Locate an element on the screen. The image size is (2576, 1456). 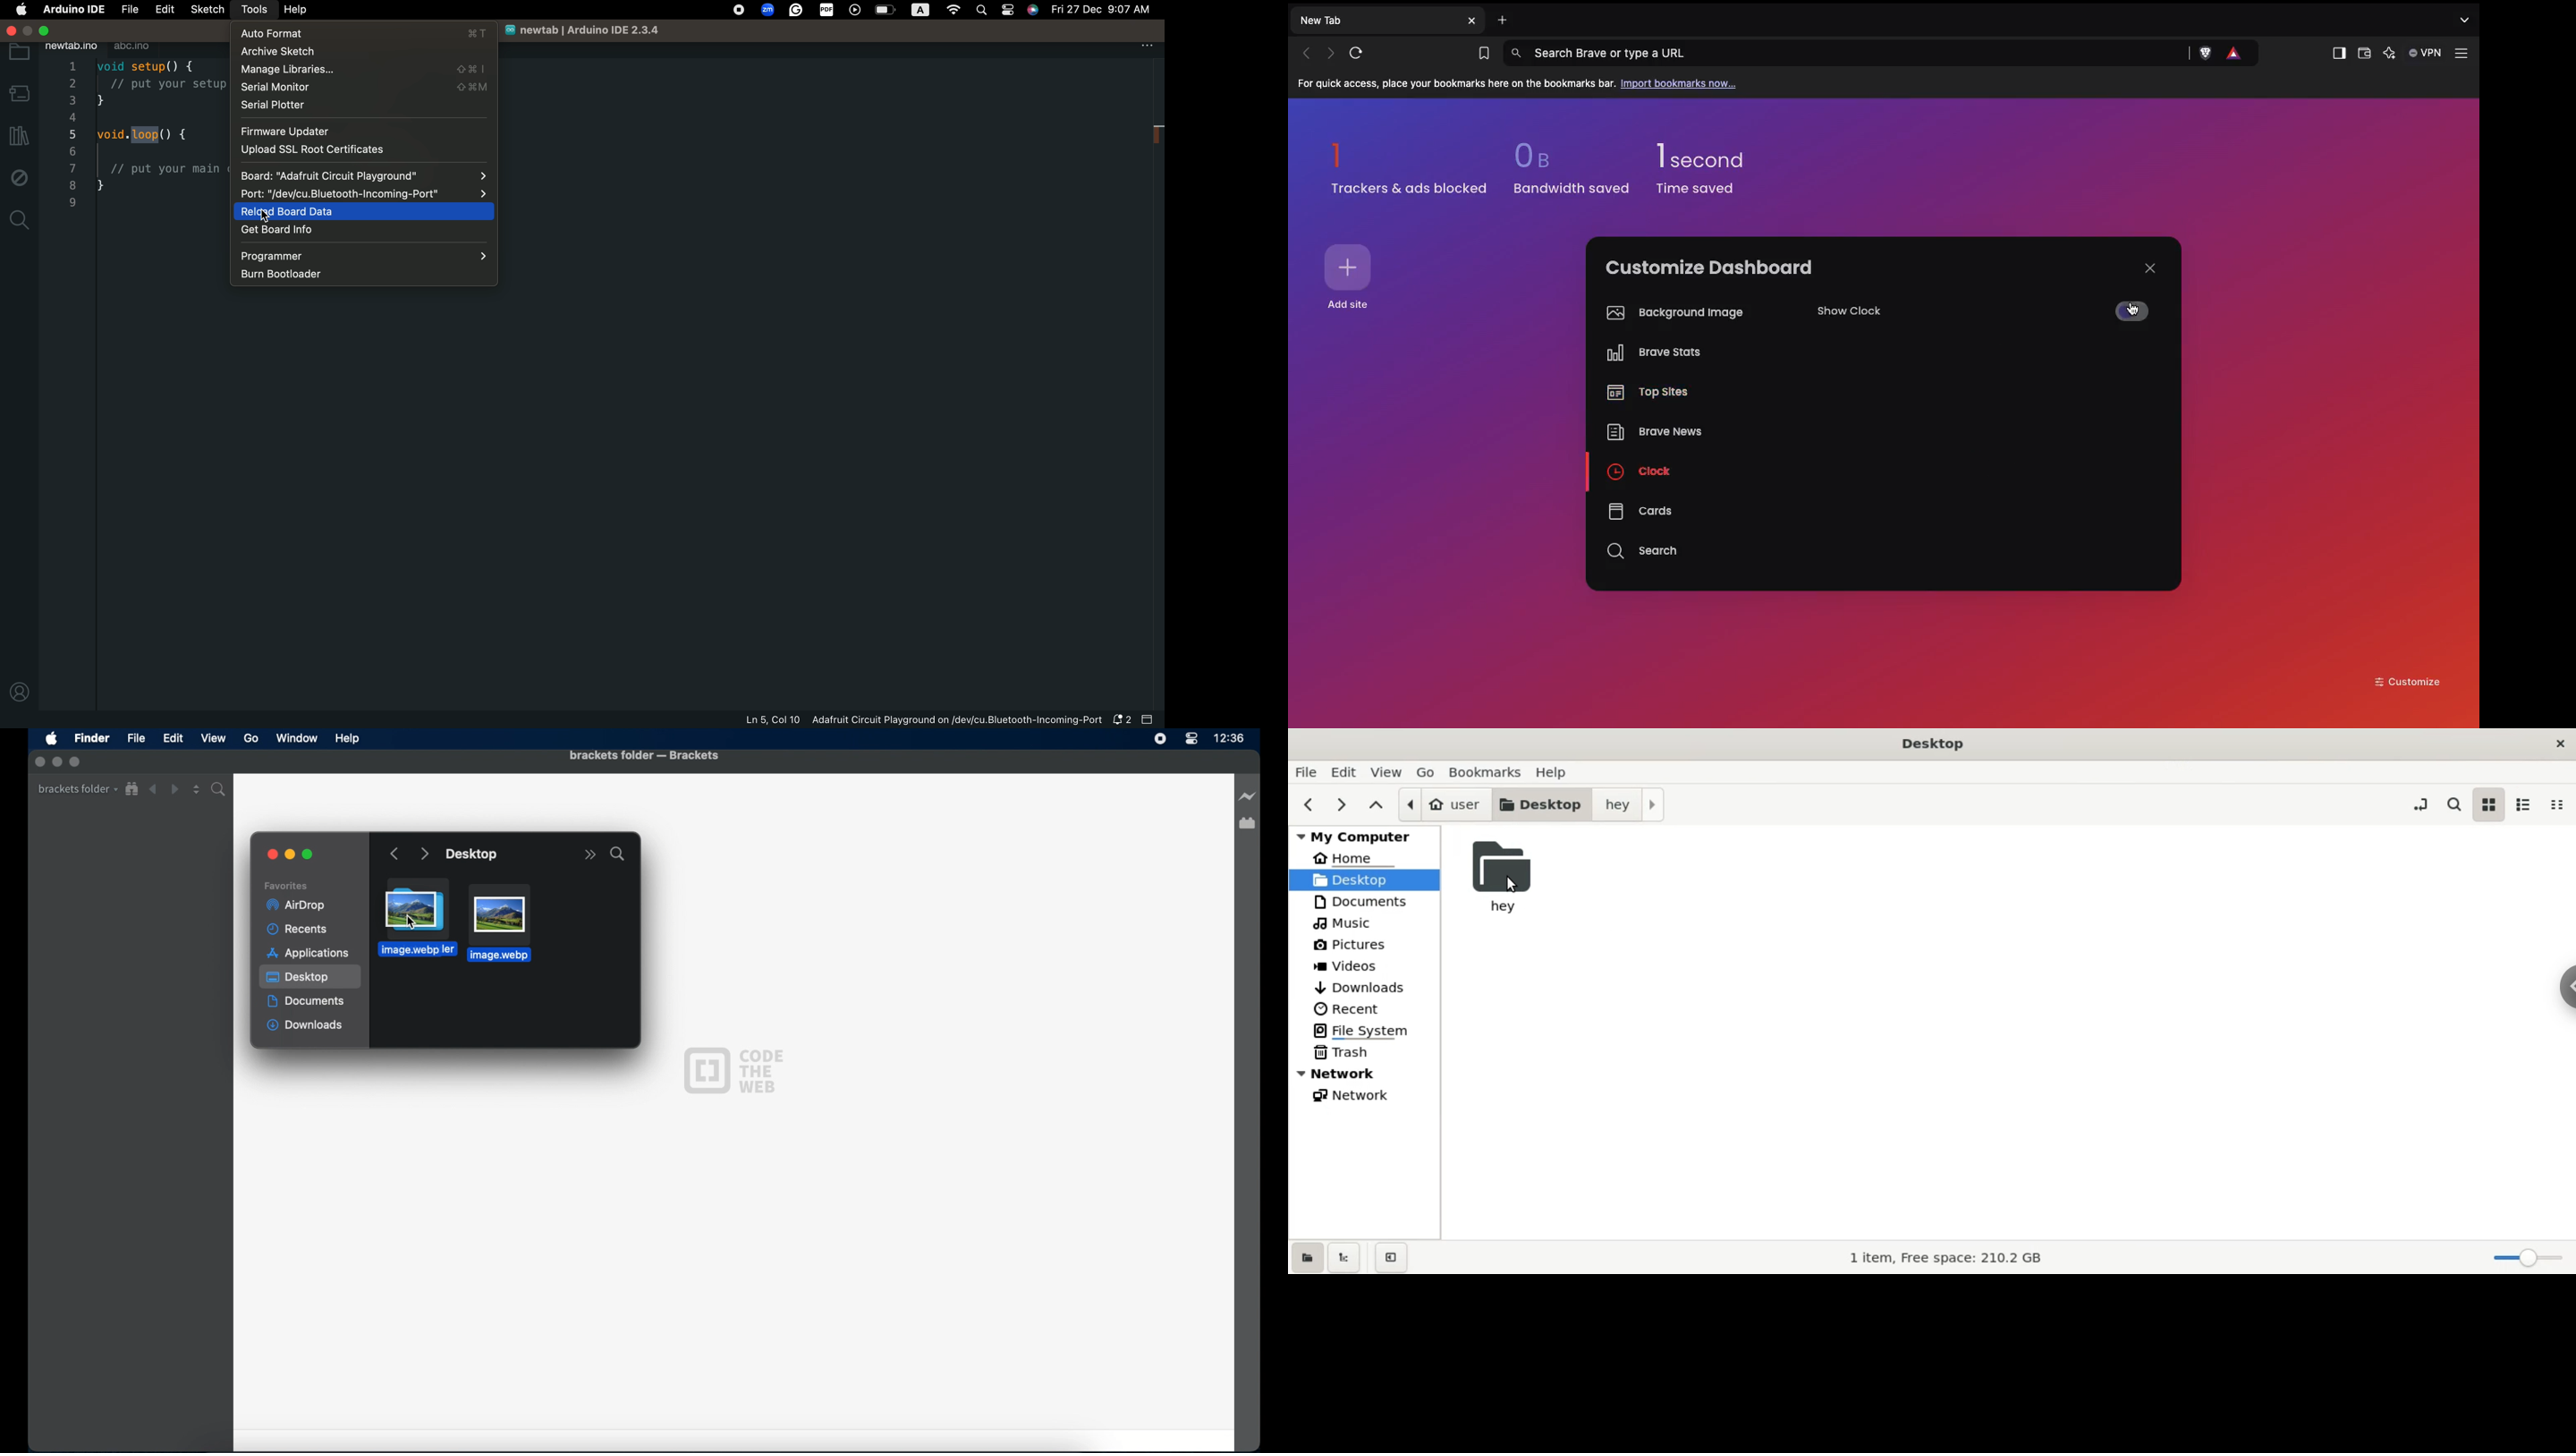
Rewards is located at coordinates (2235, 54).